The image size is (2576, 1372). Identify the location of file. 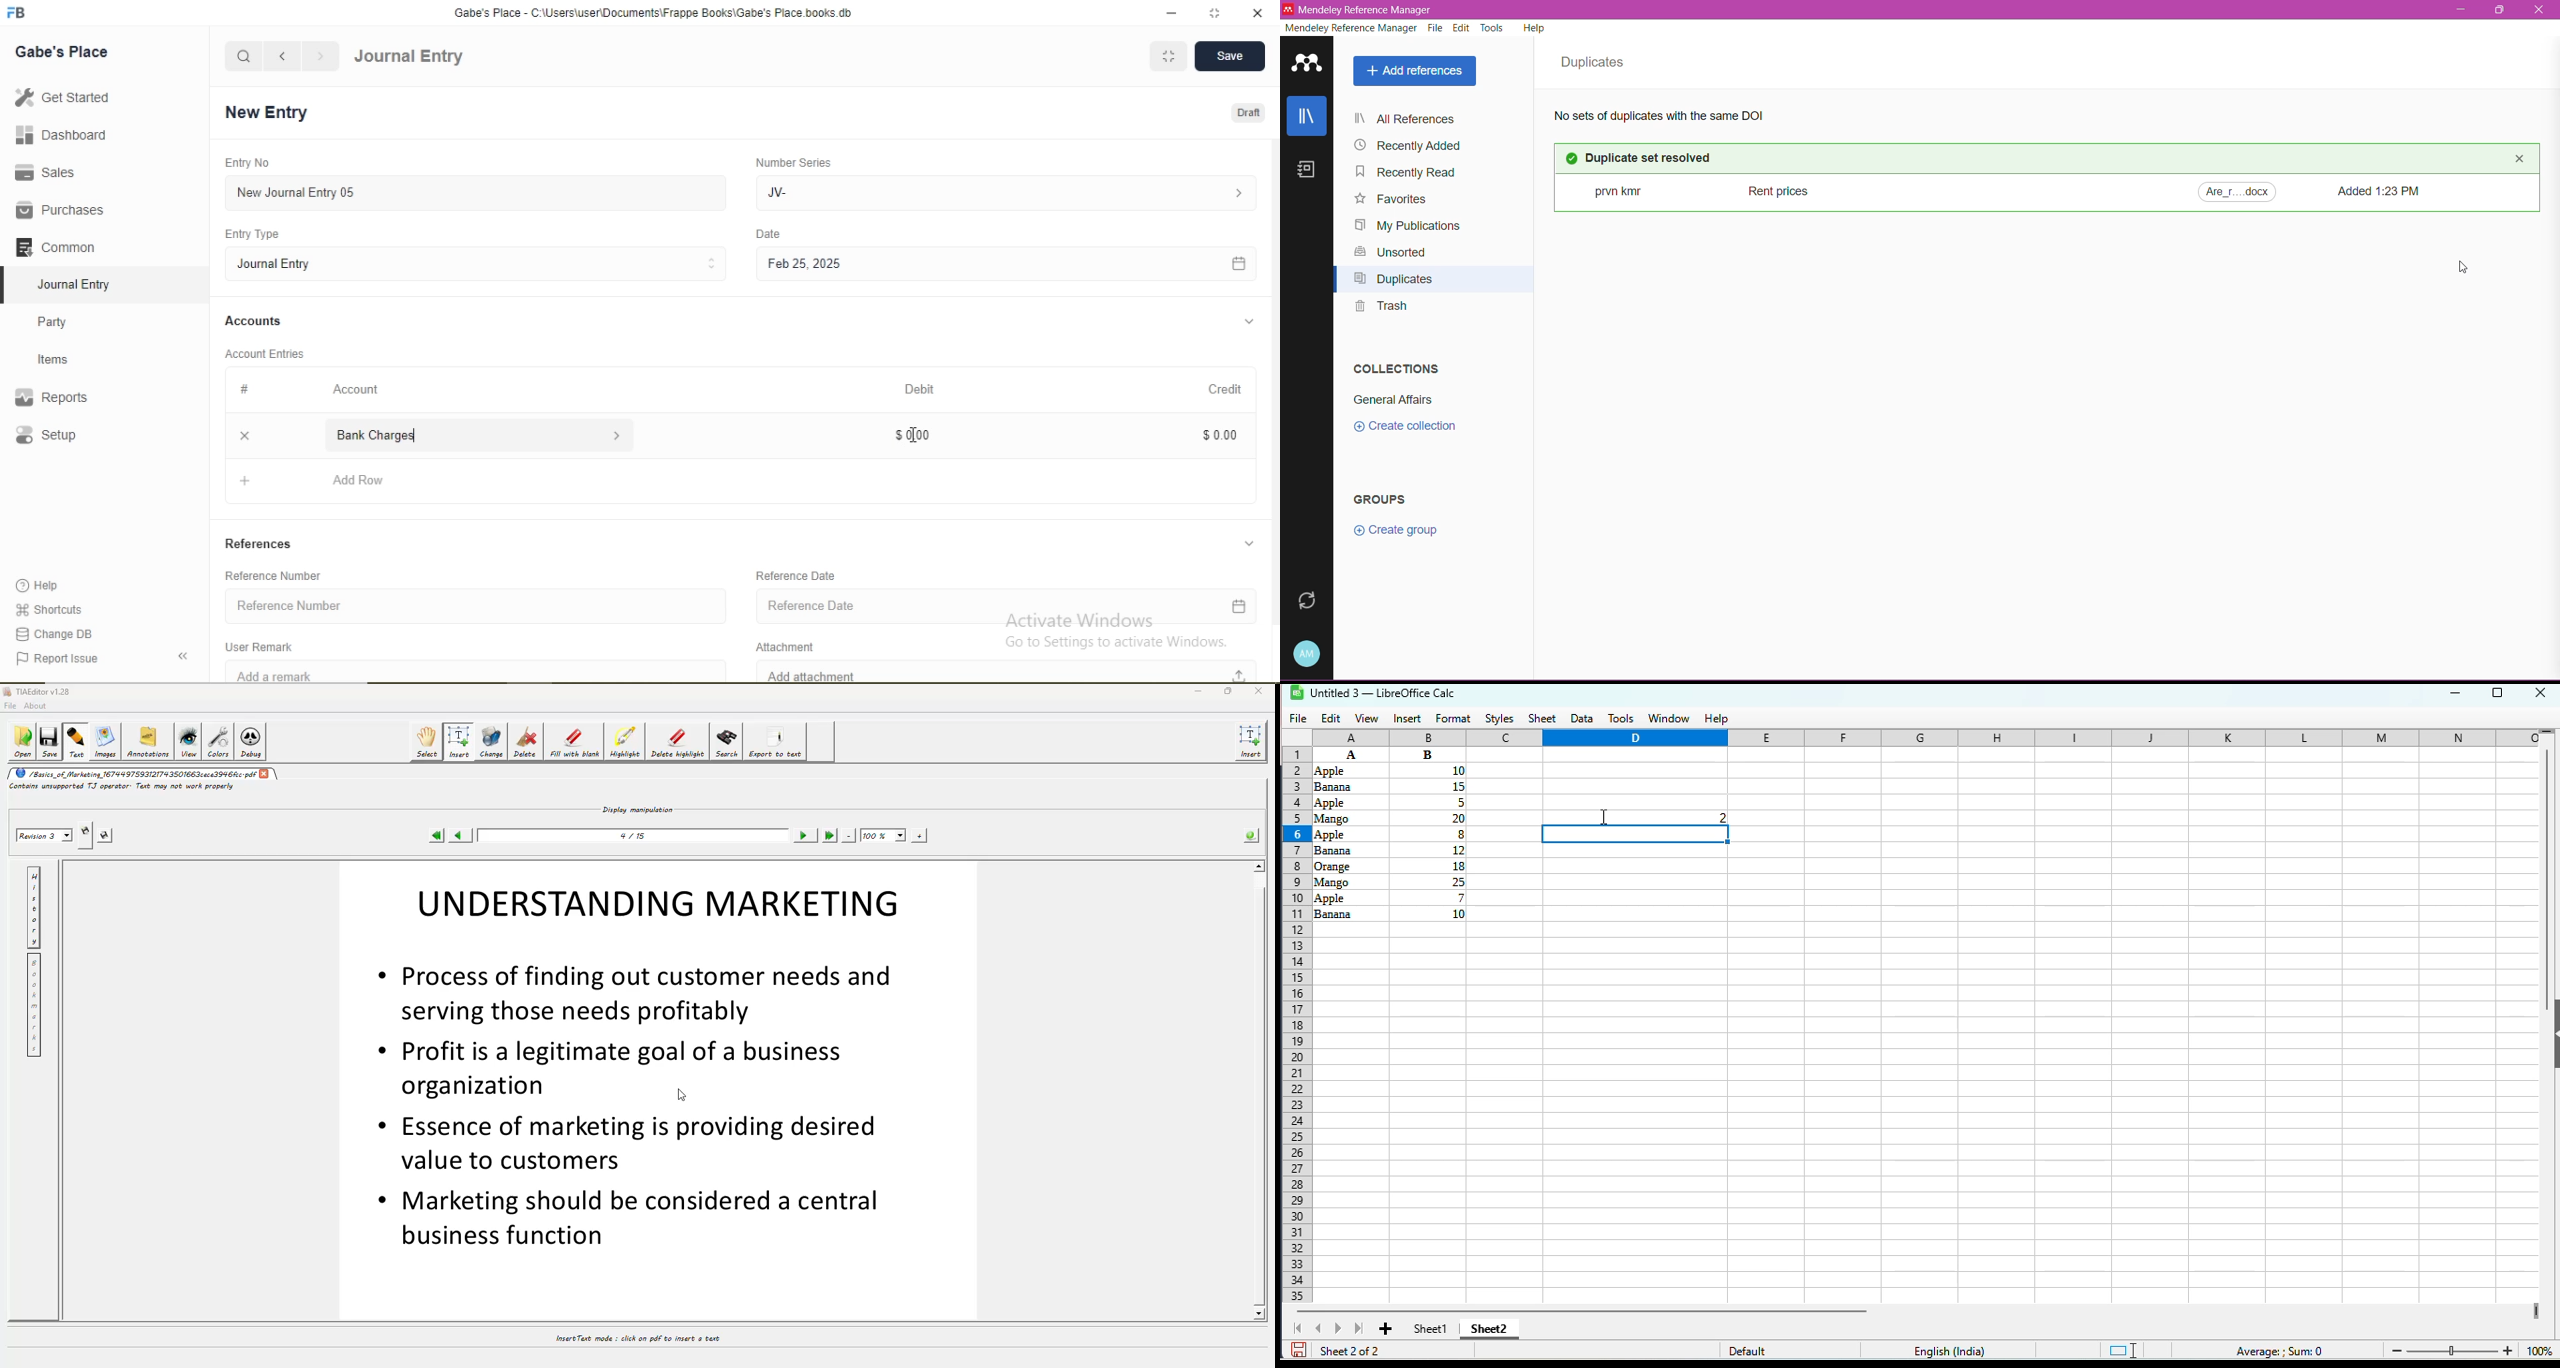
(2237, 191).